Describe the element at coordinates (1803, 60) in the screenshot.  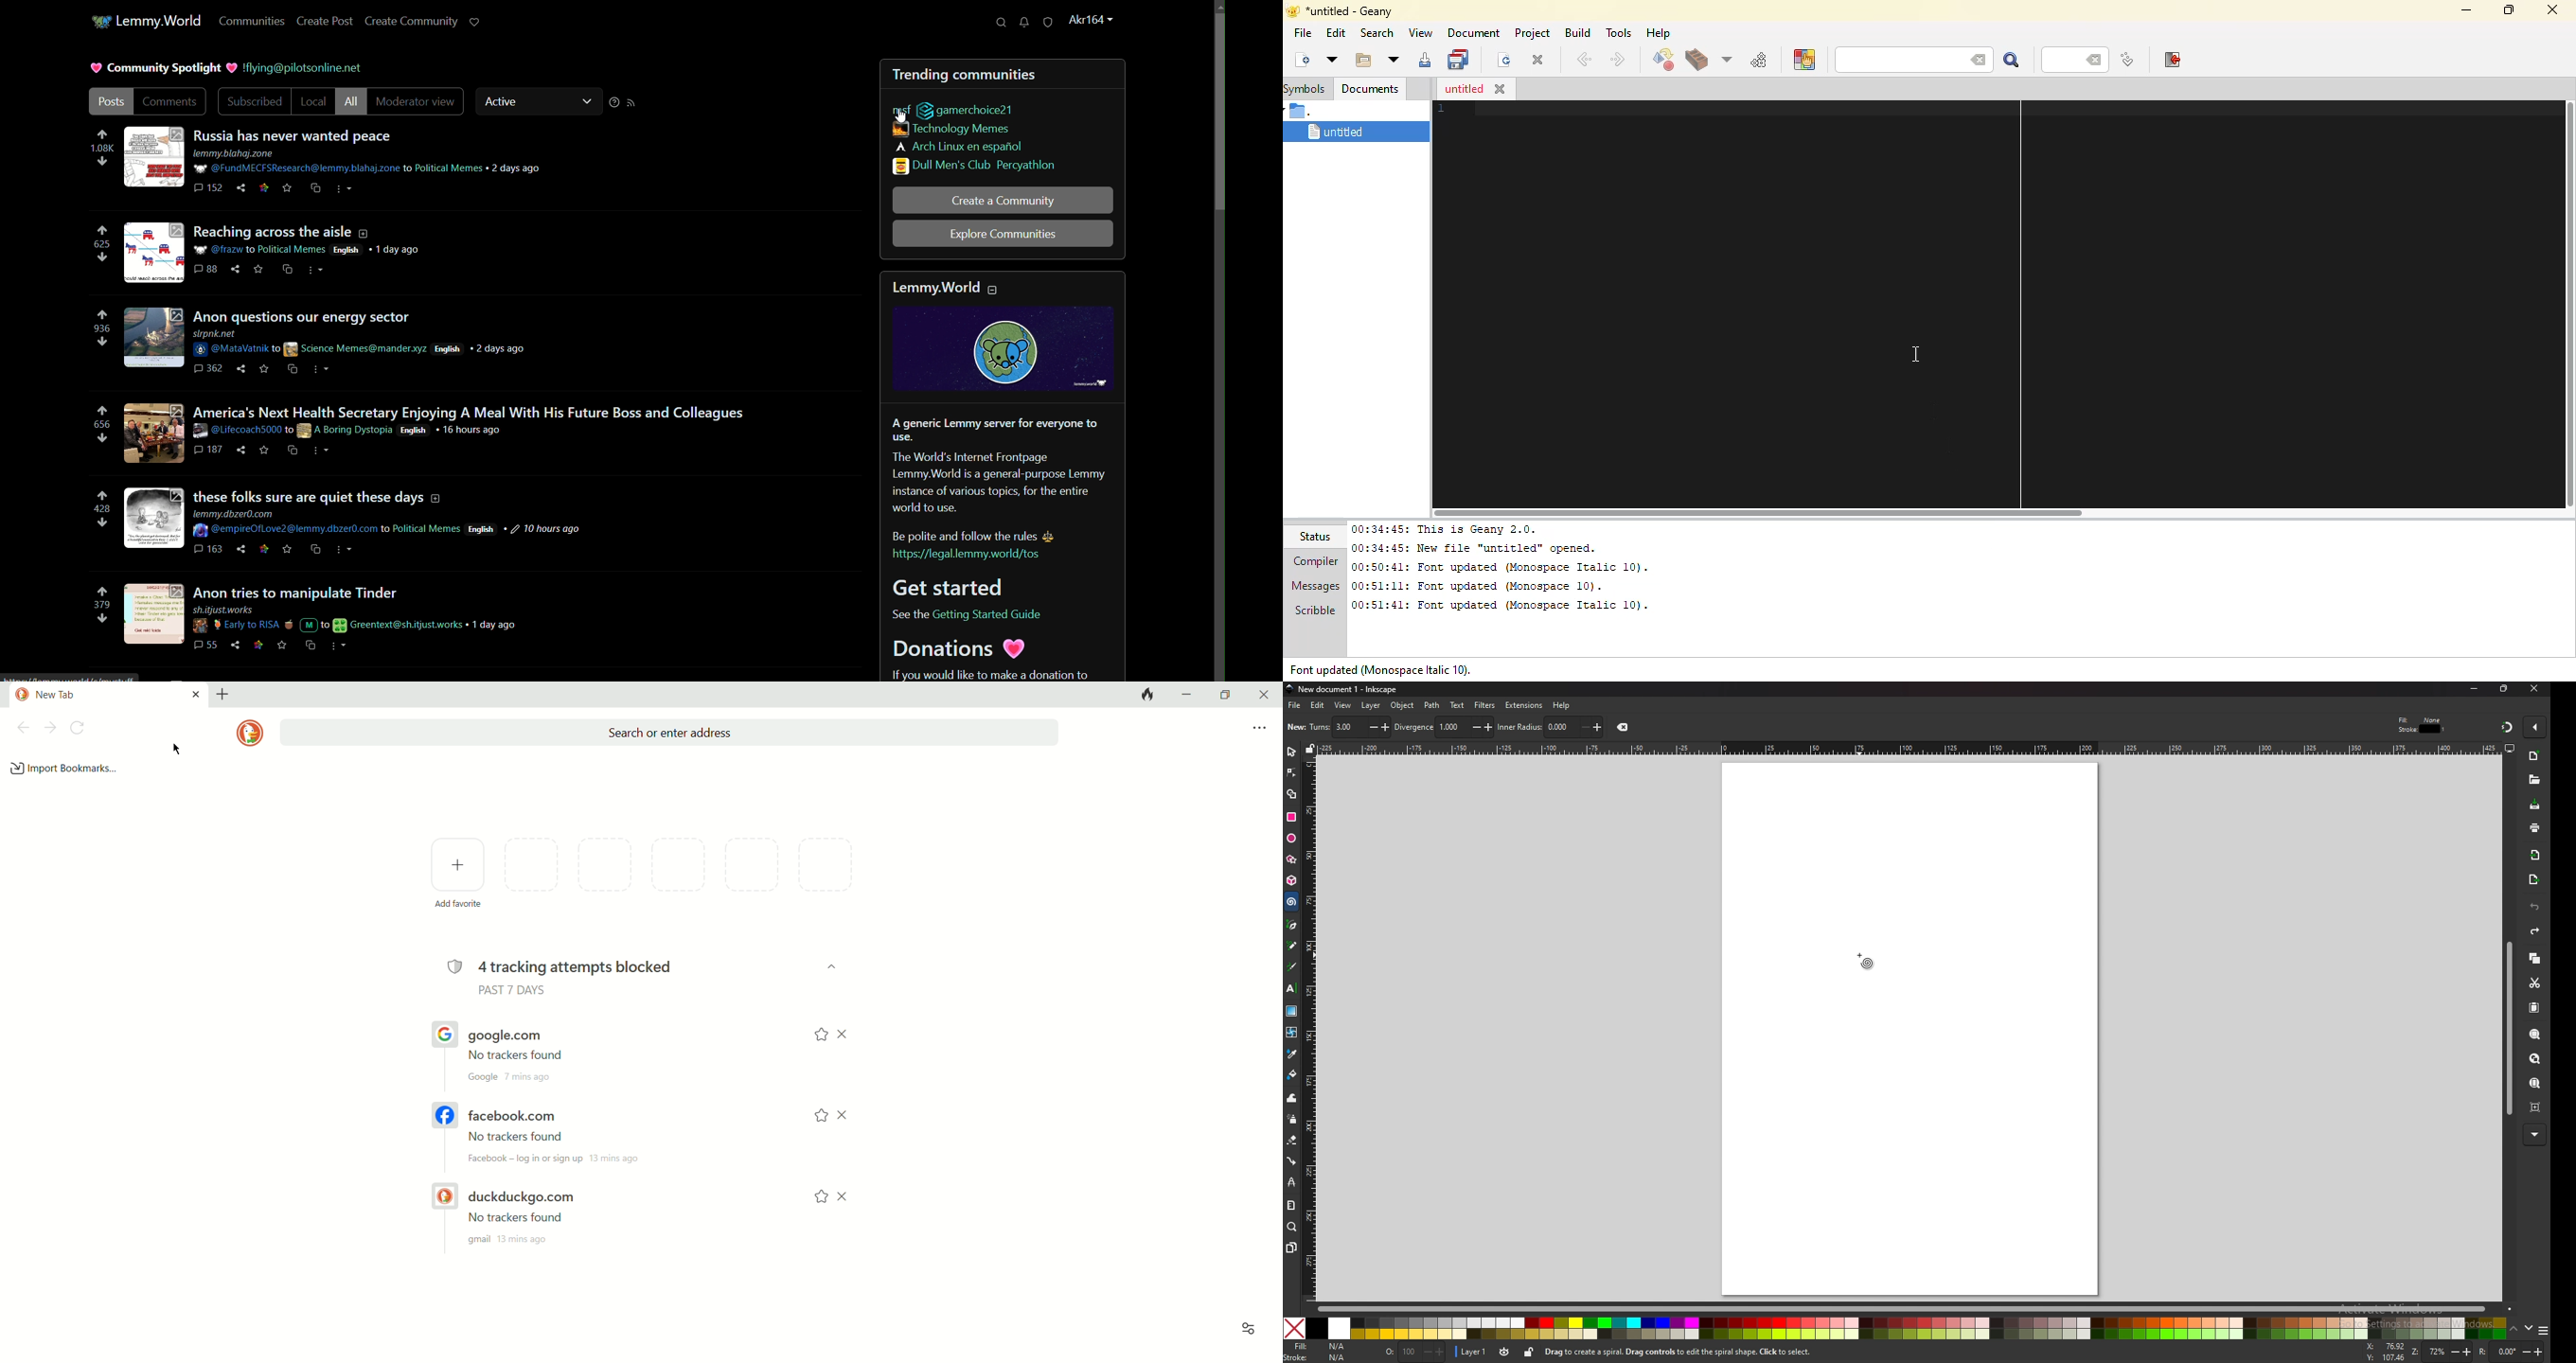
I see `color` at that location.